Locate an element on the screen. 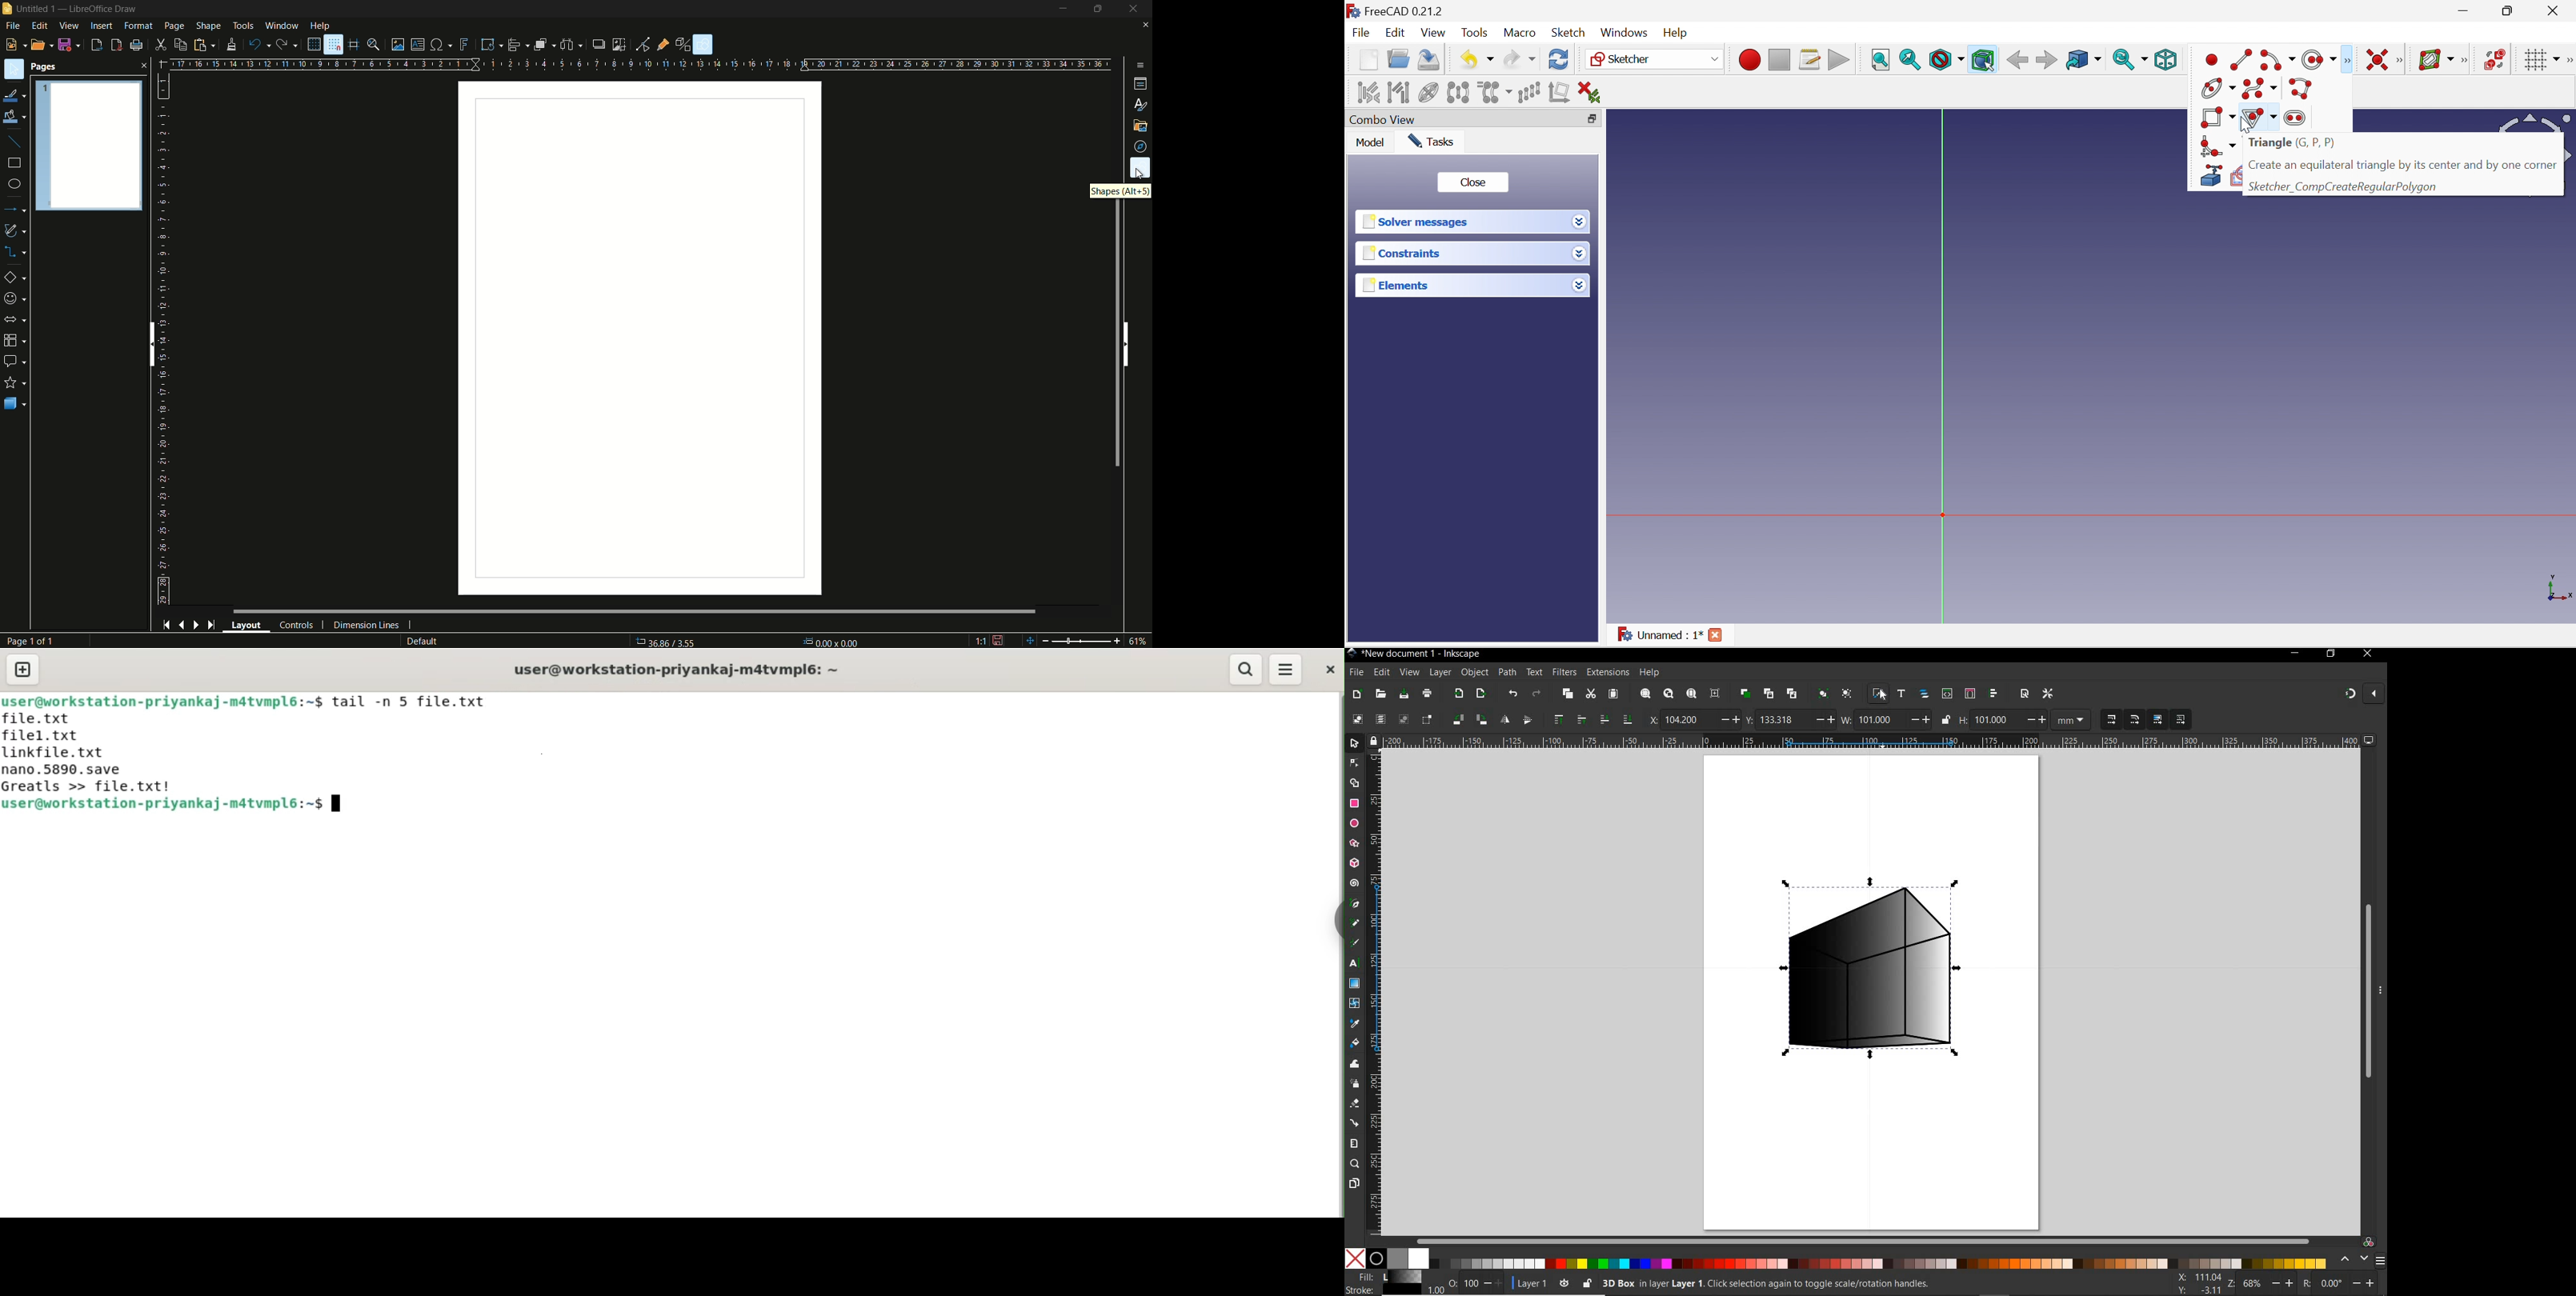 Image resolution: width=2576 pixels, height=1316 pixels. export is located at coordinates (97, 46).